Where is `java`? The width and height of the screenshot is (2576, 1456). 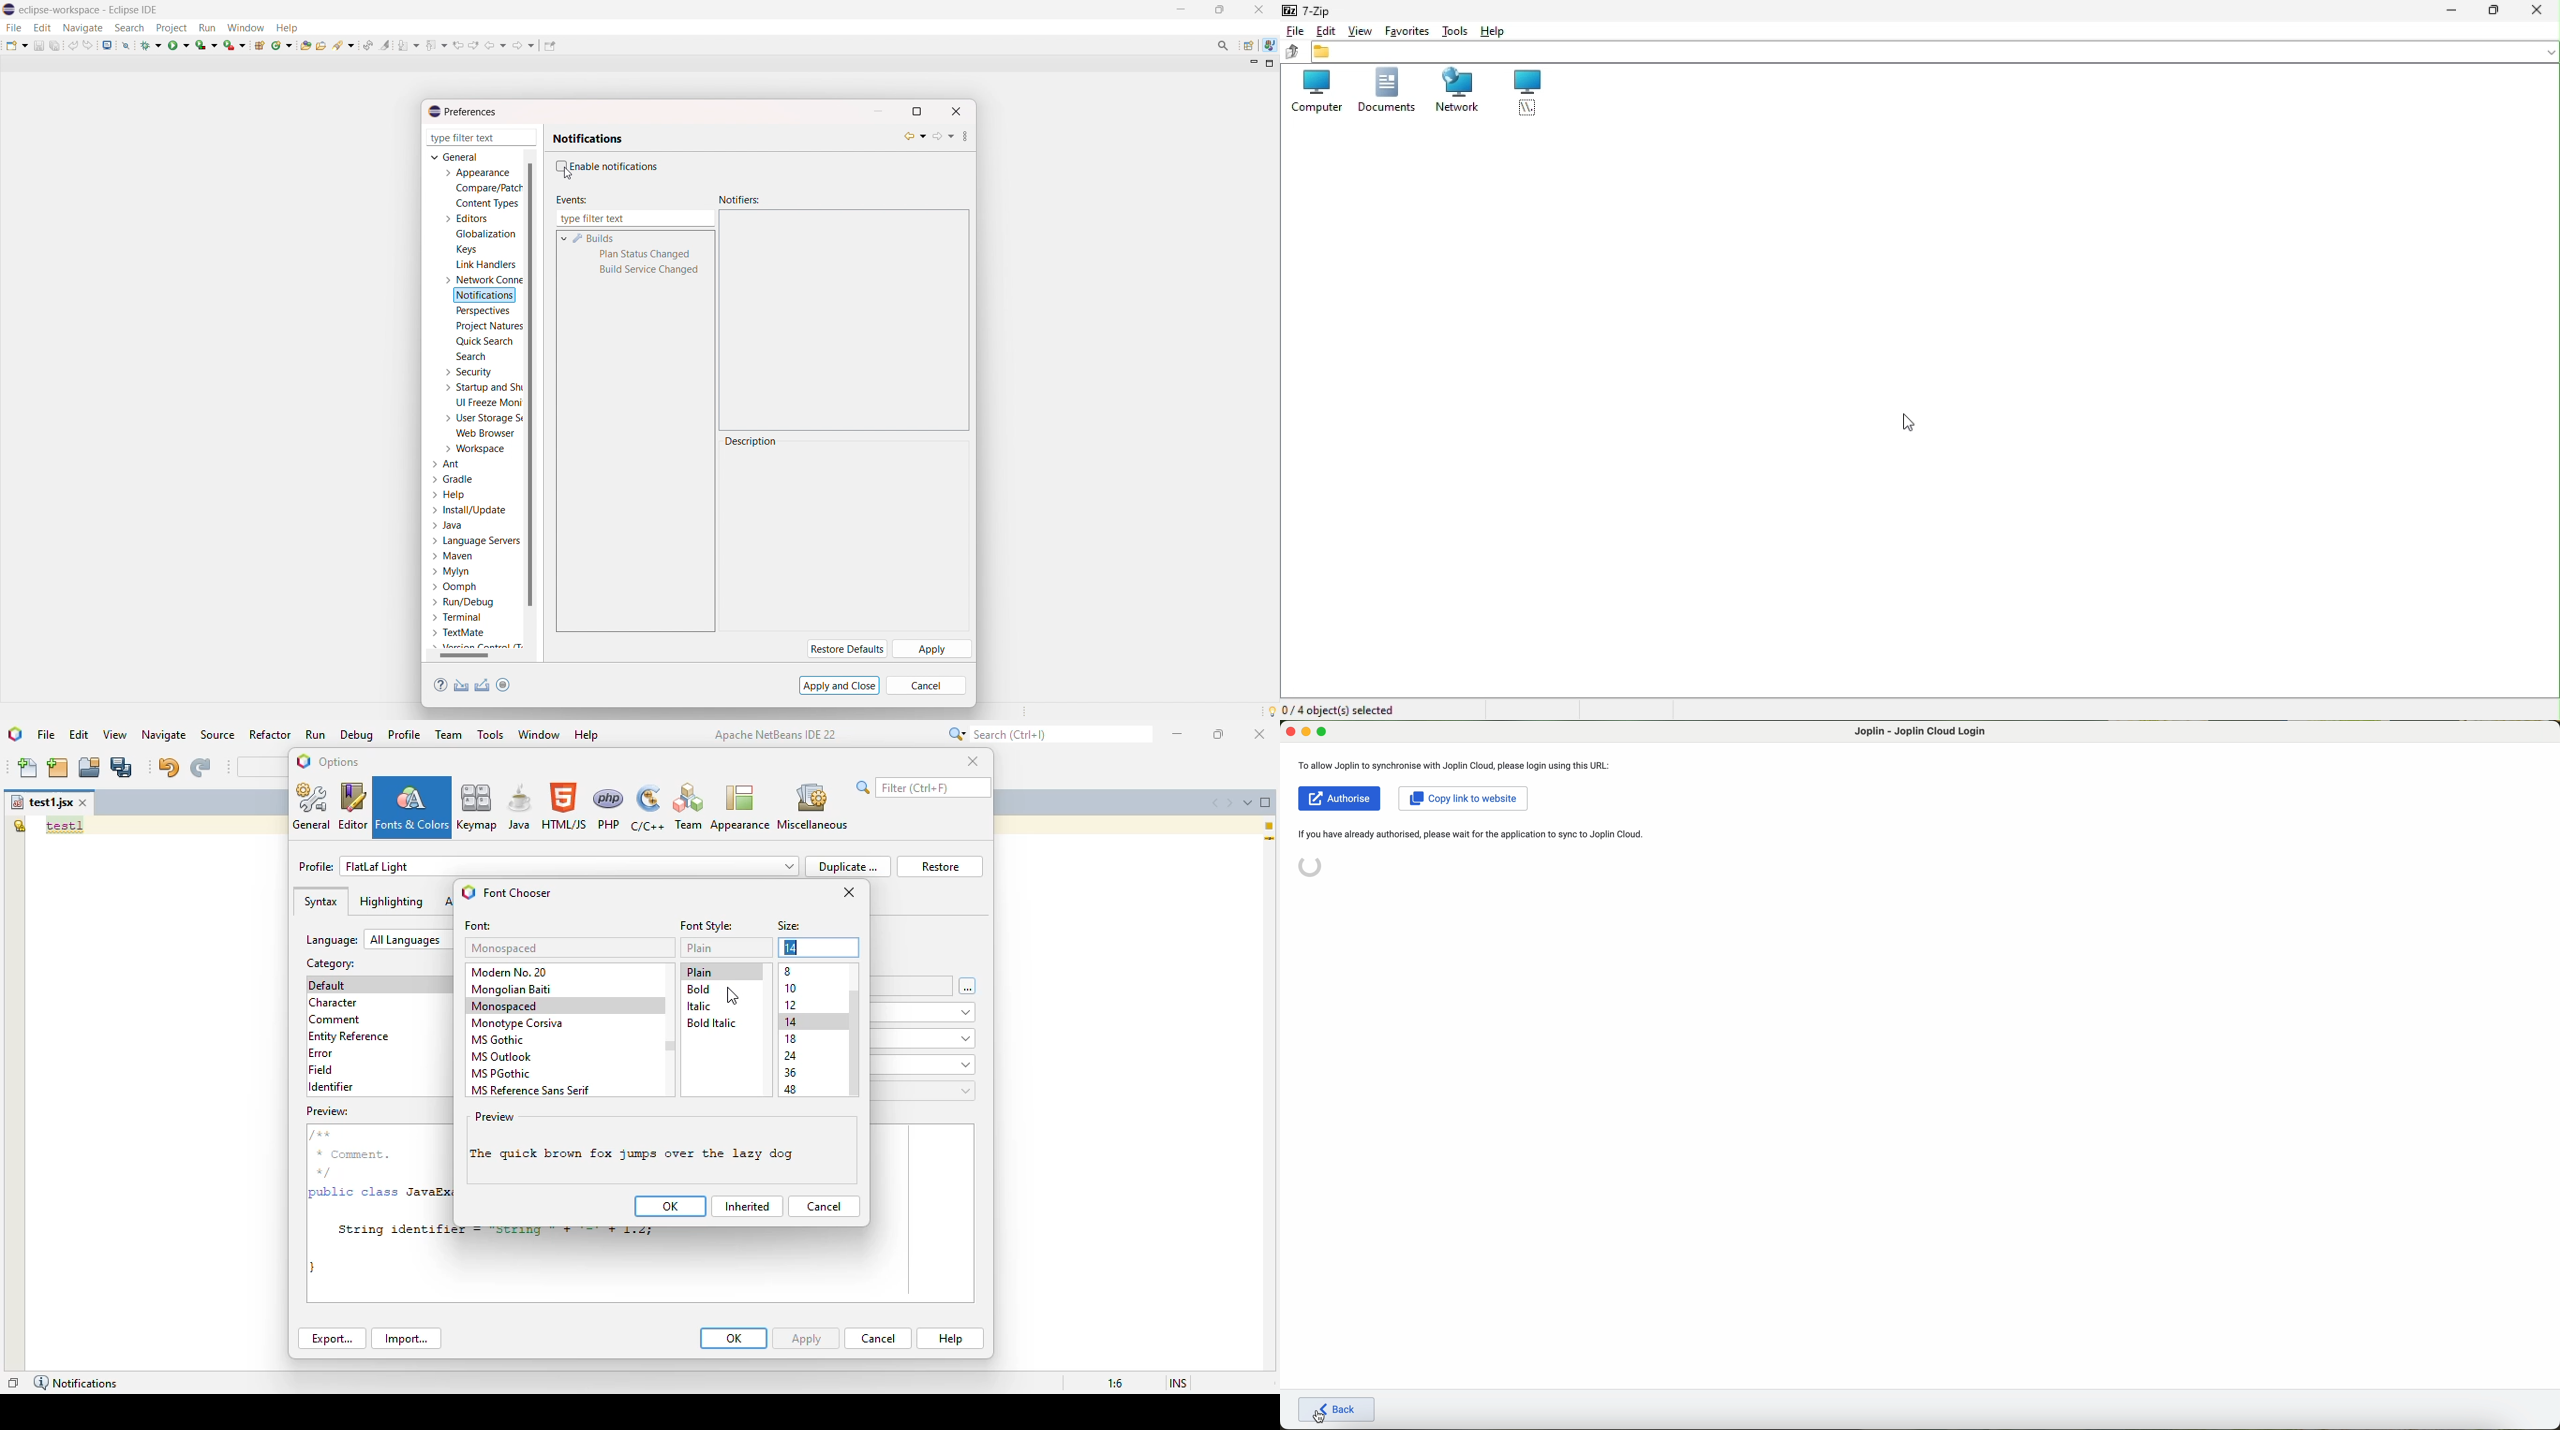
java is located at coordinates (1270, 45).